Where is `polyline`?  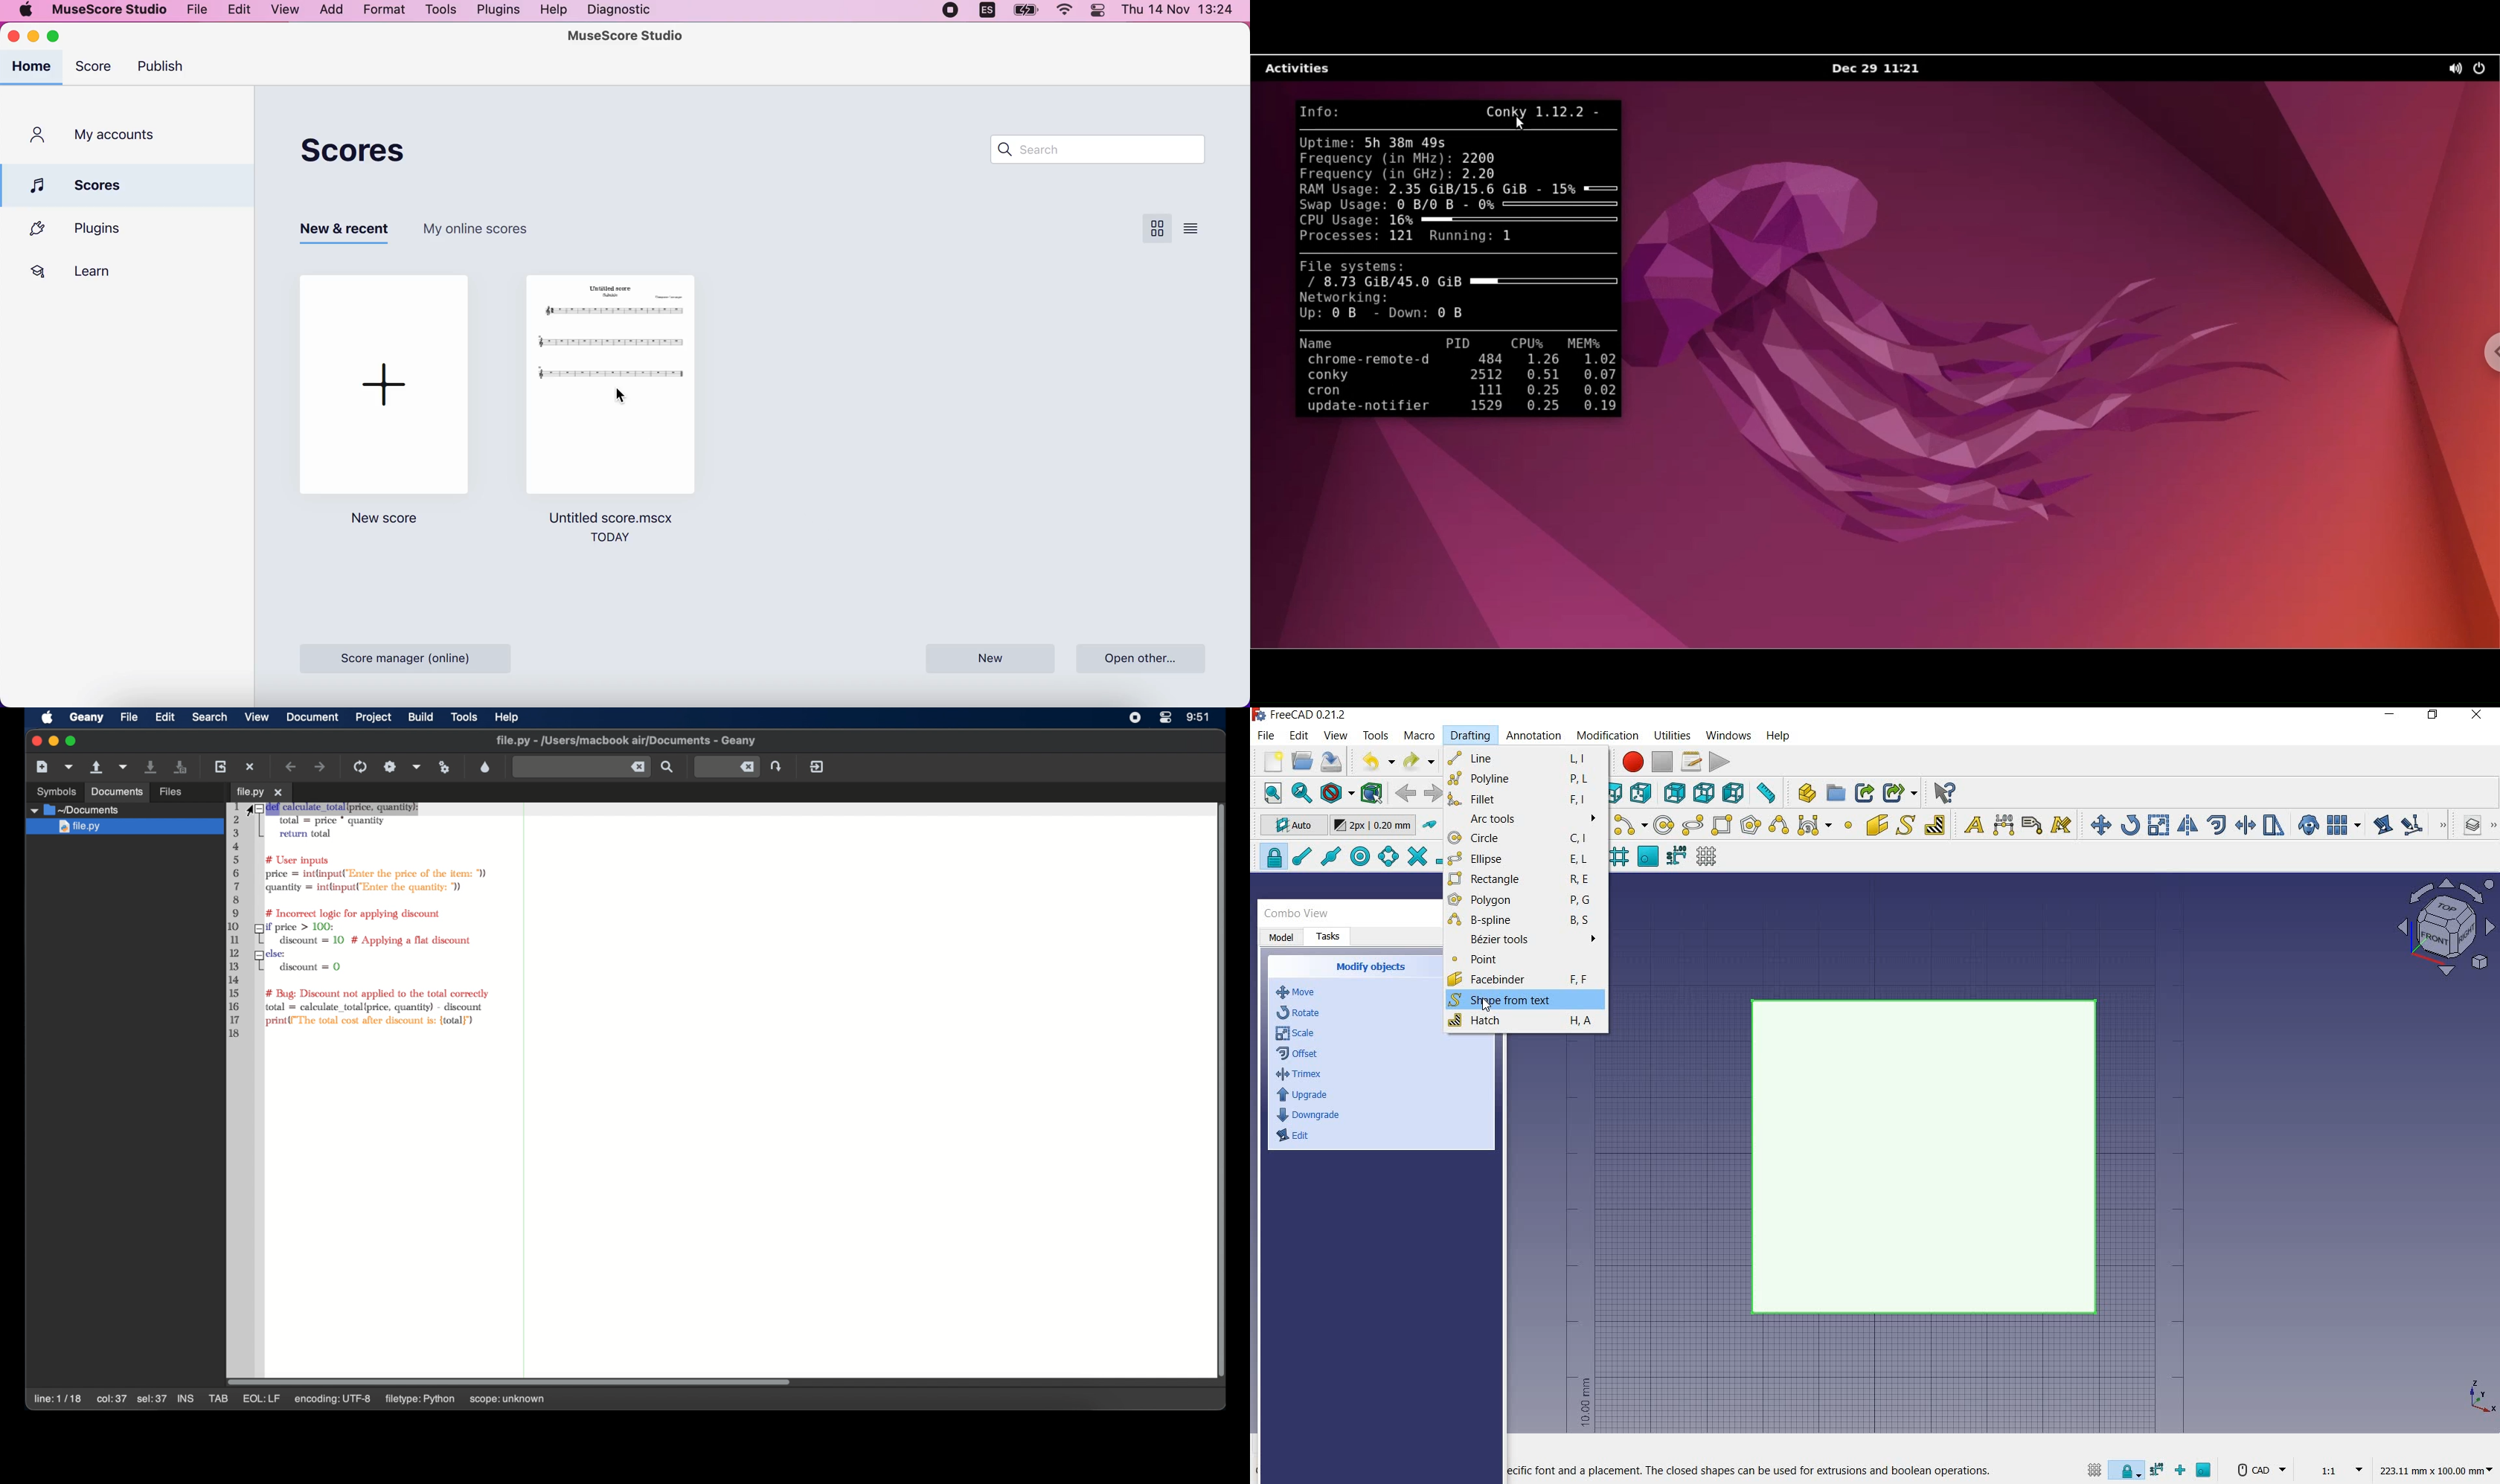 polyline is located at coordinates (1522, 778).